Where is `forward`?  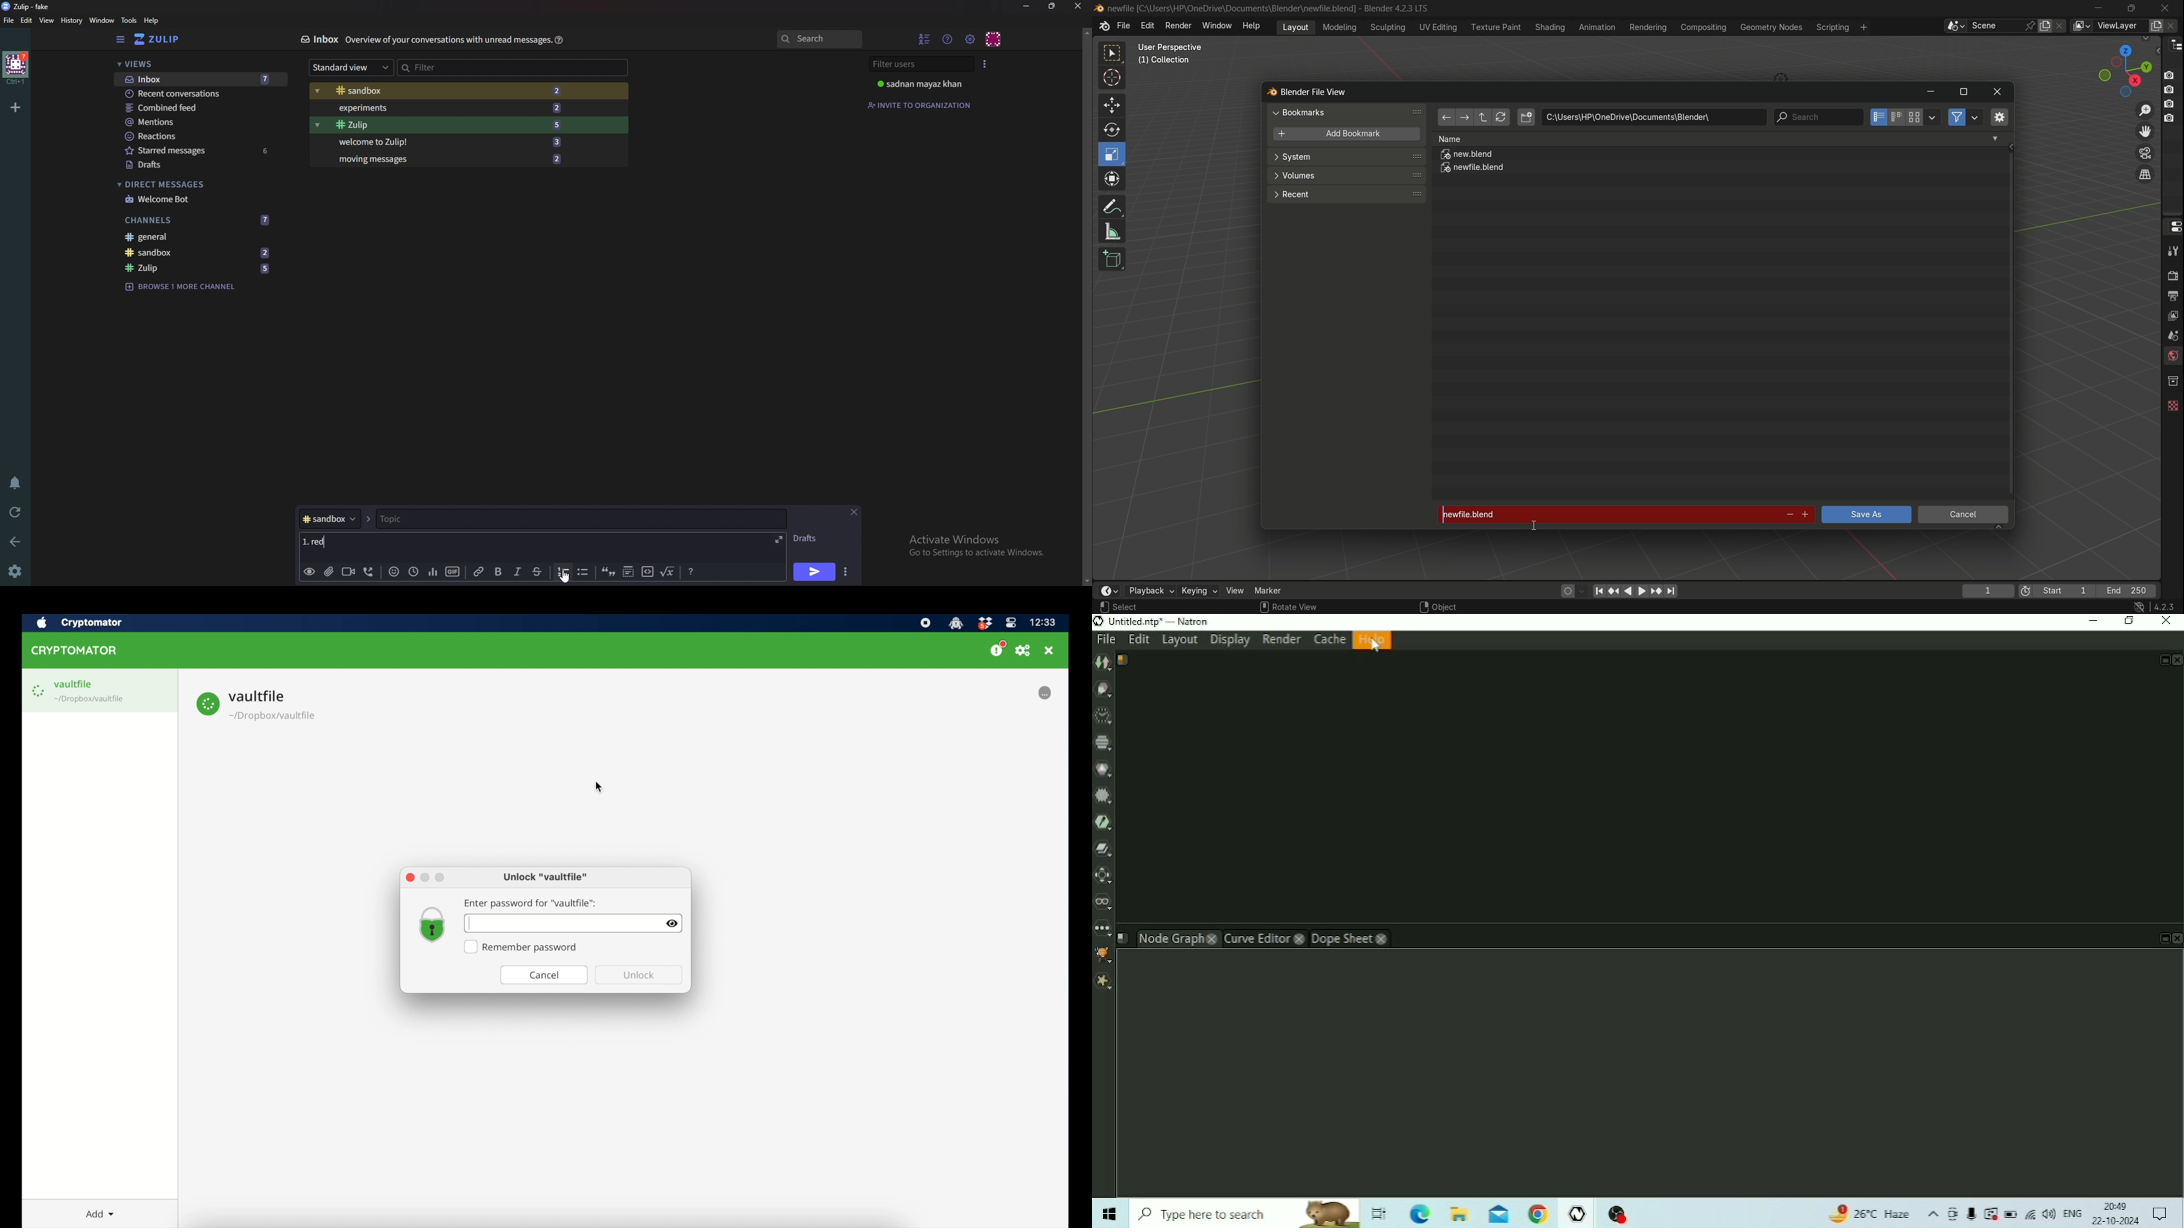 forward is located at coordinates (1463, 118).